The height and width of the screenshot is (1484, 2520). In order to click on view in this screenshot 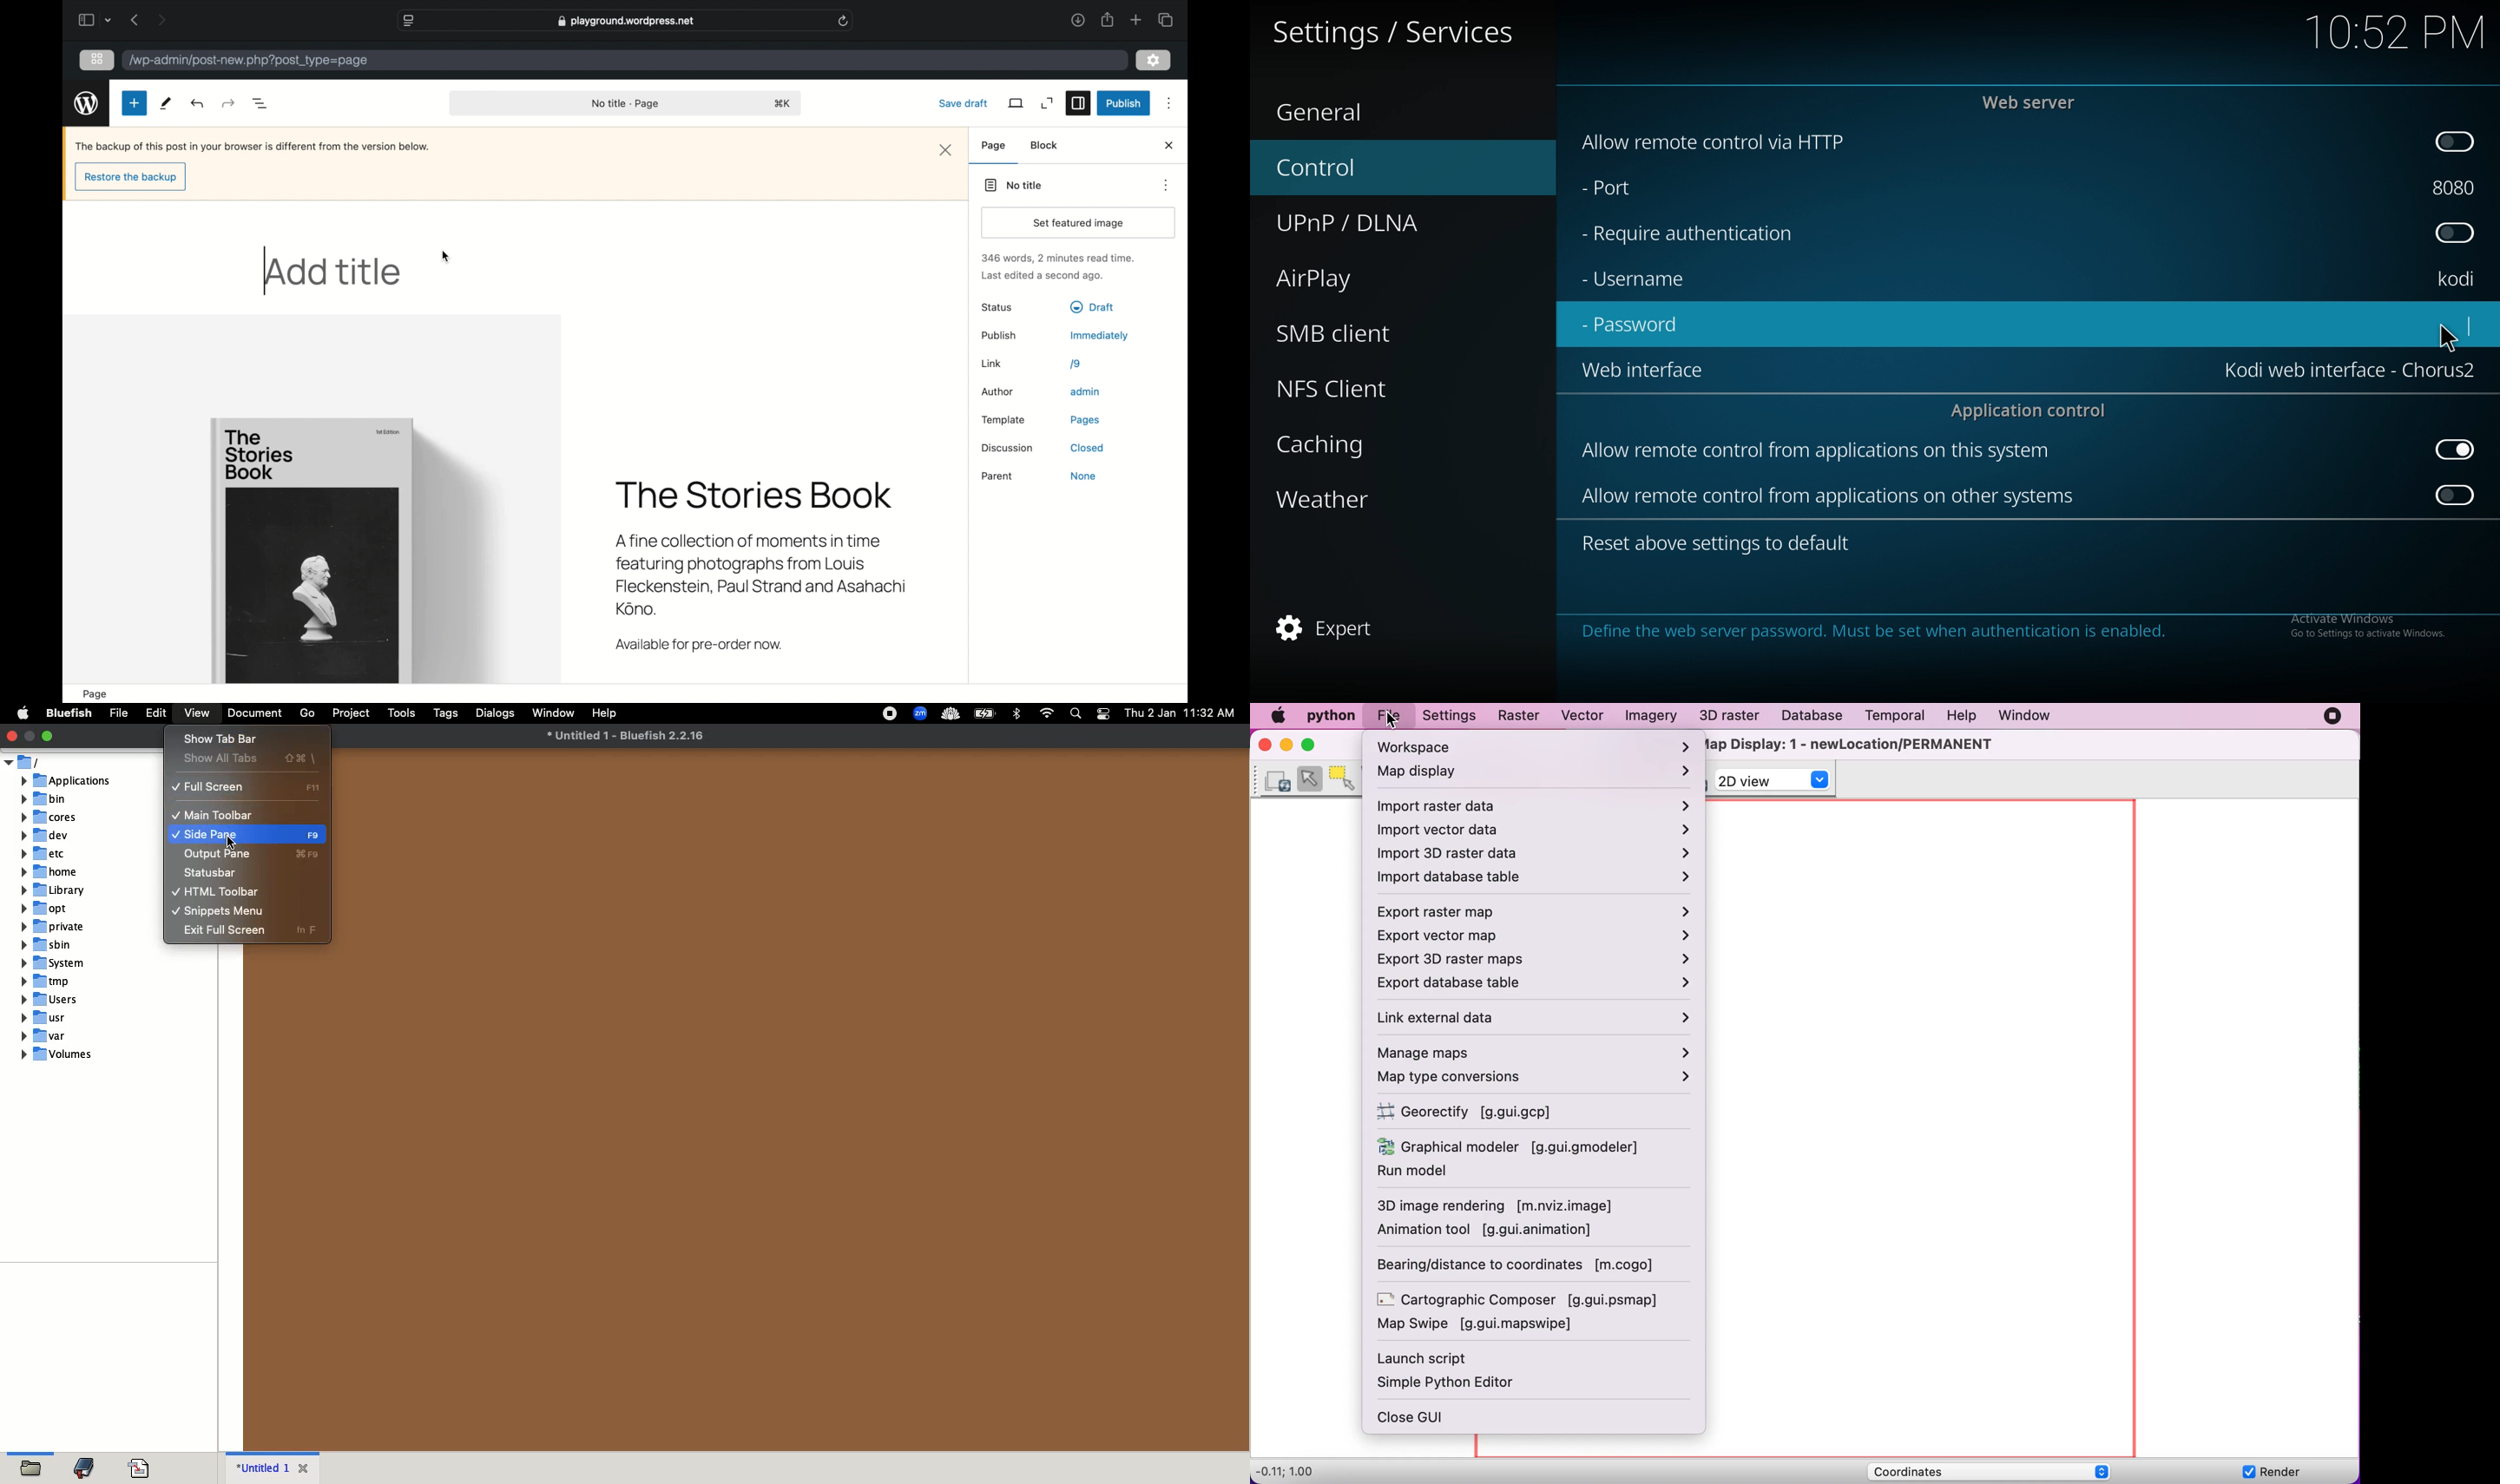, I will do `click(1017, 103)`.